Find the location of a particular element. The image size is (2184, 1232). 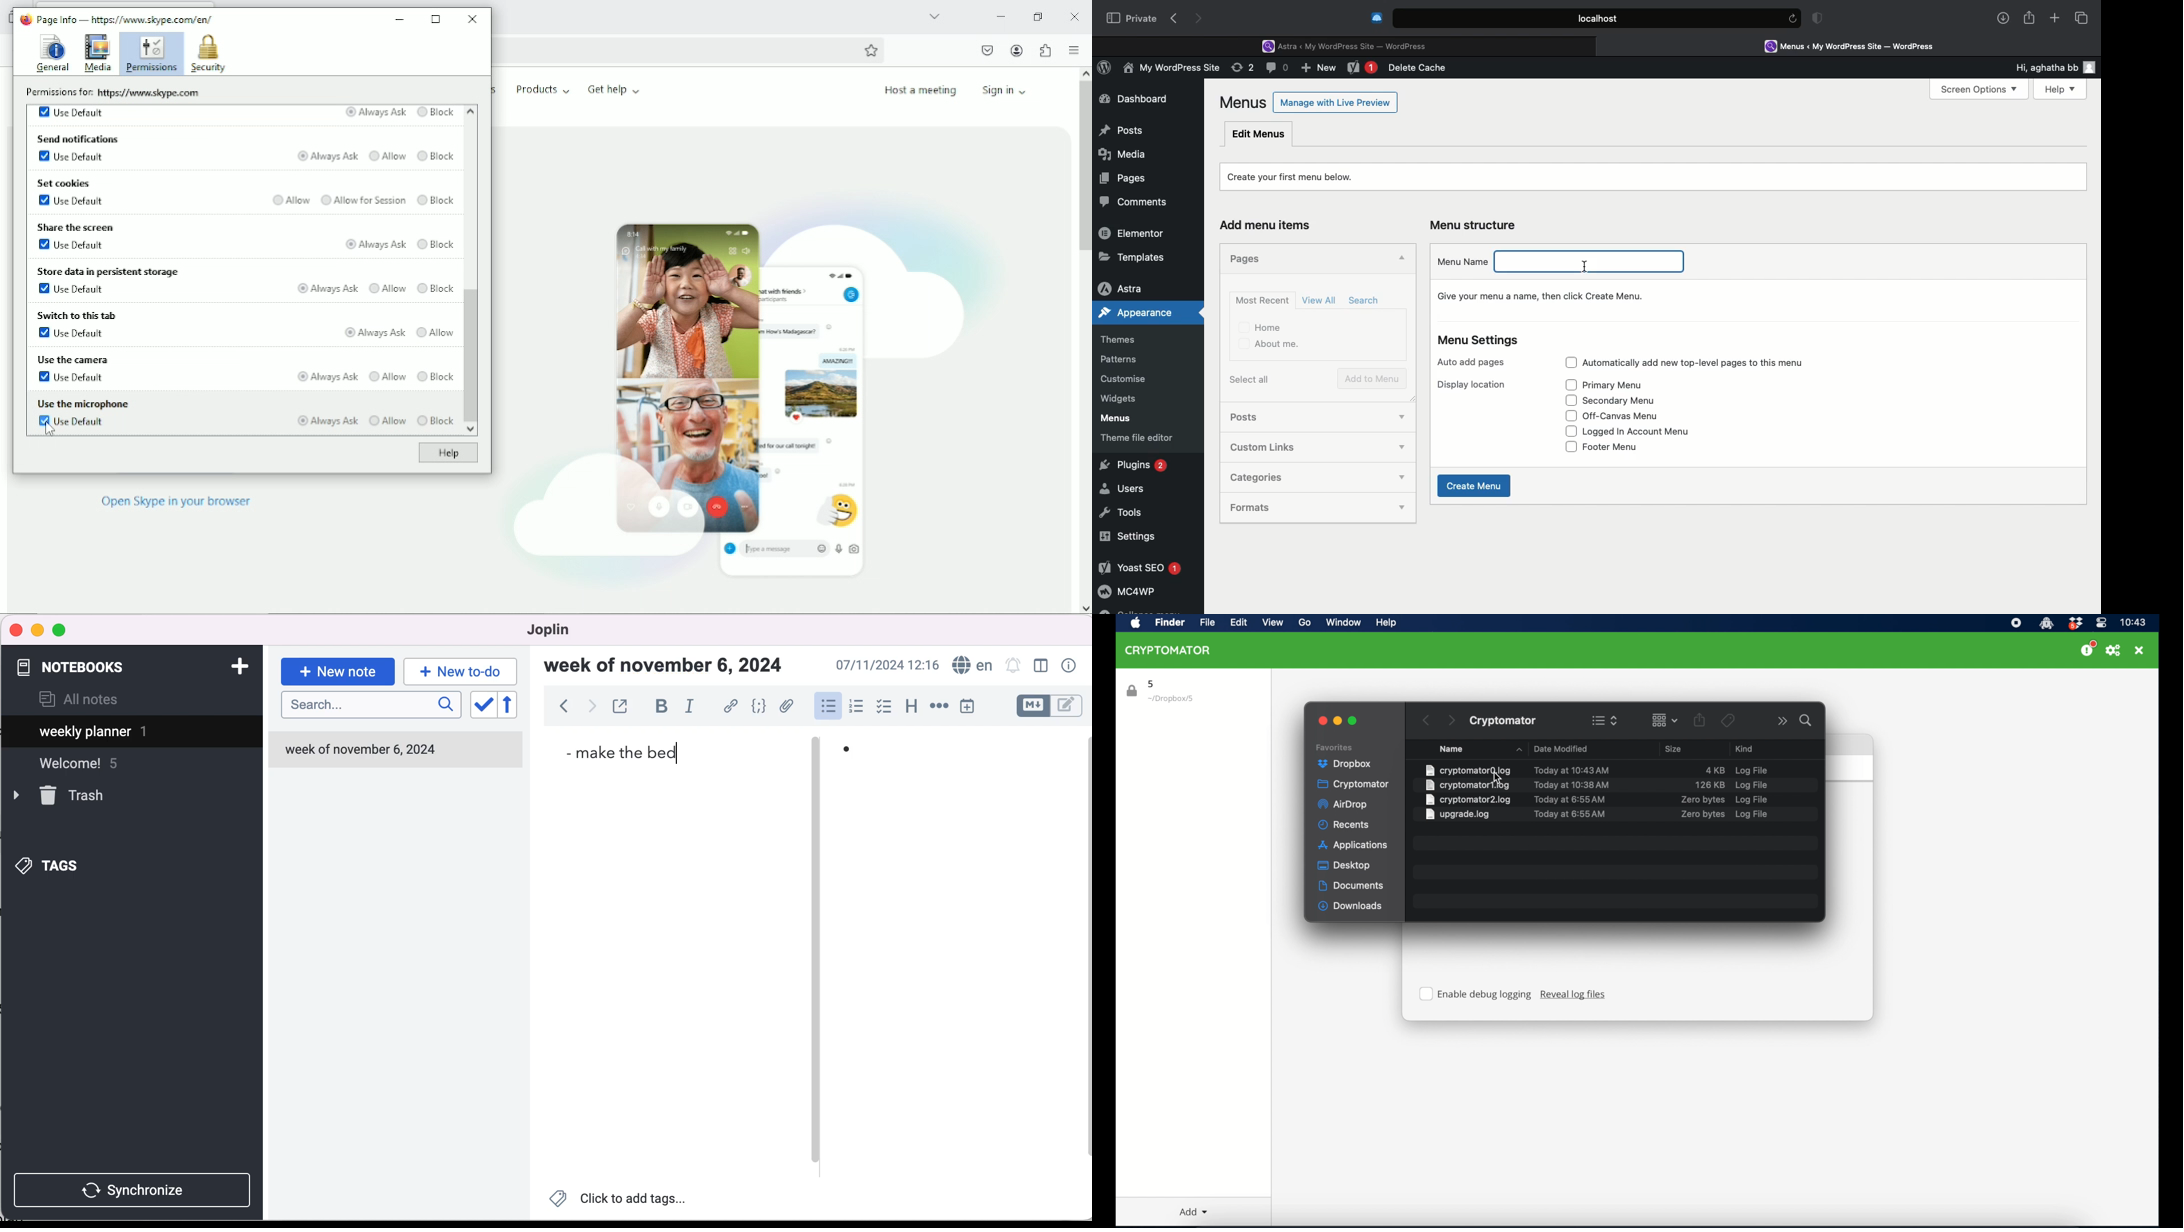

Sign in is located at coordinates (1008, 89).